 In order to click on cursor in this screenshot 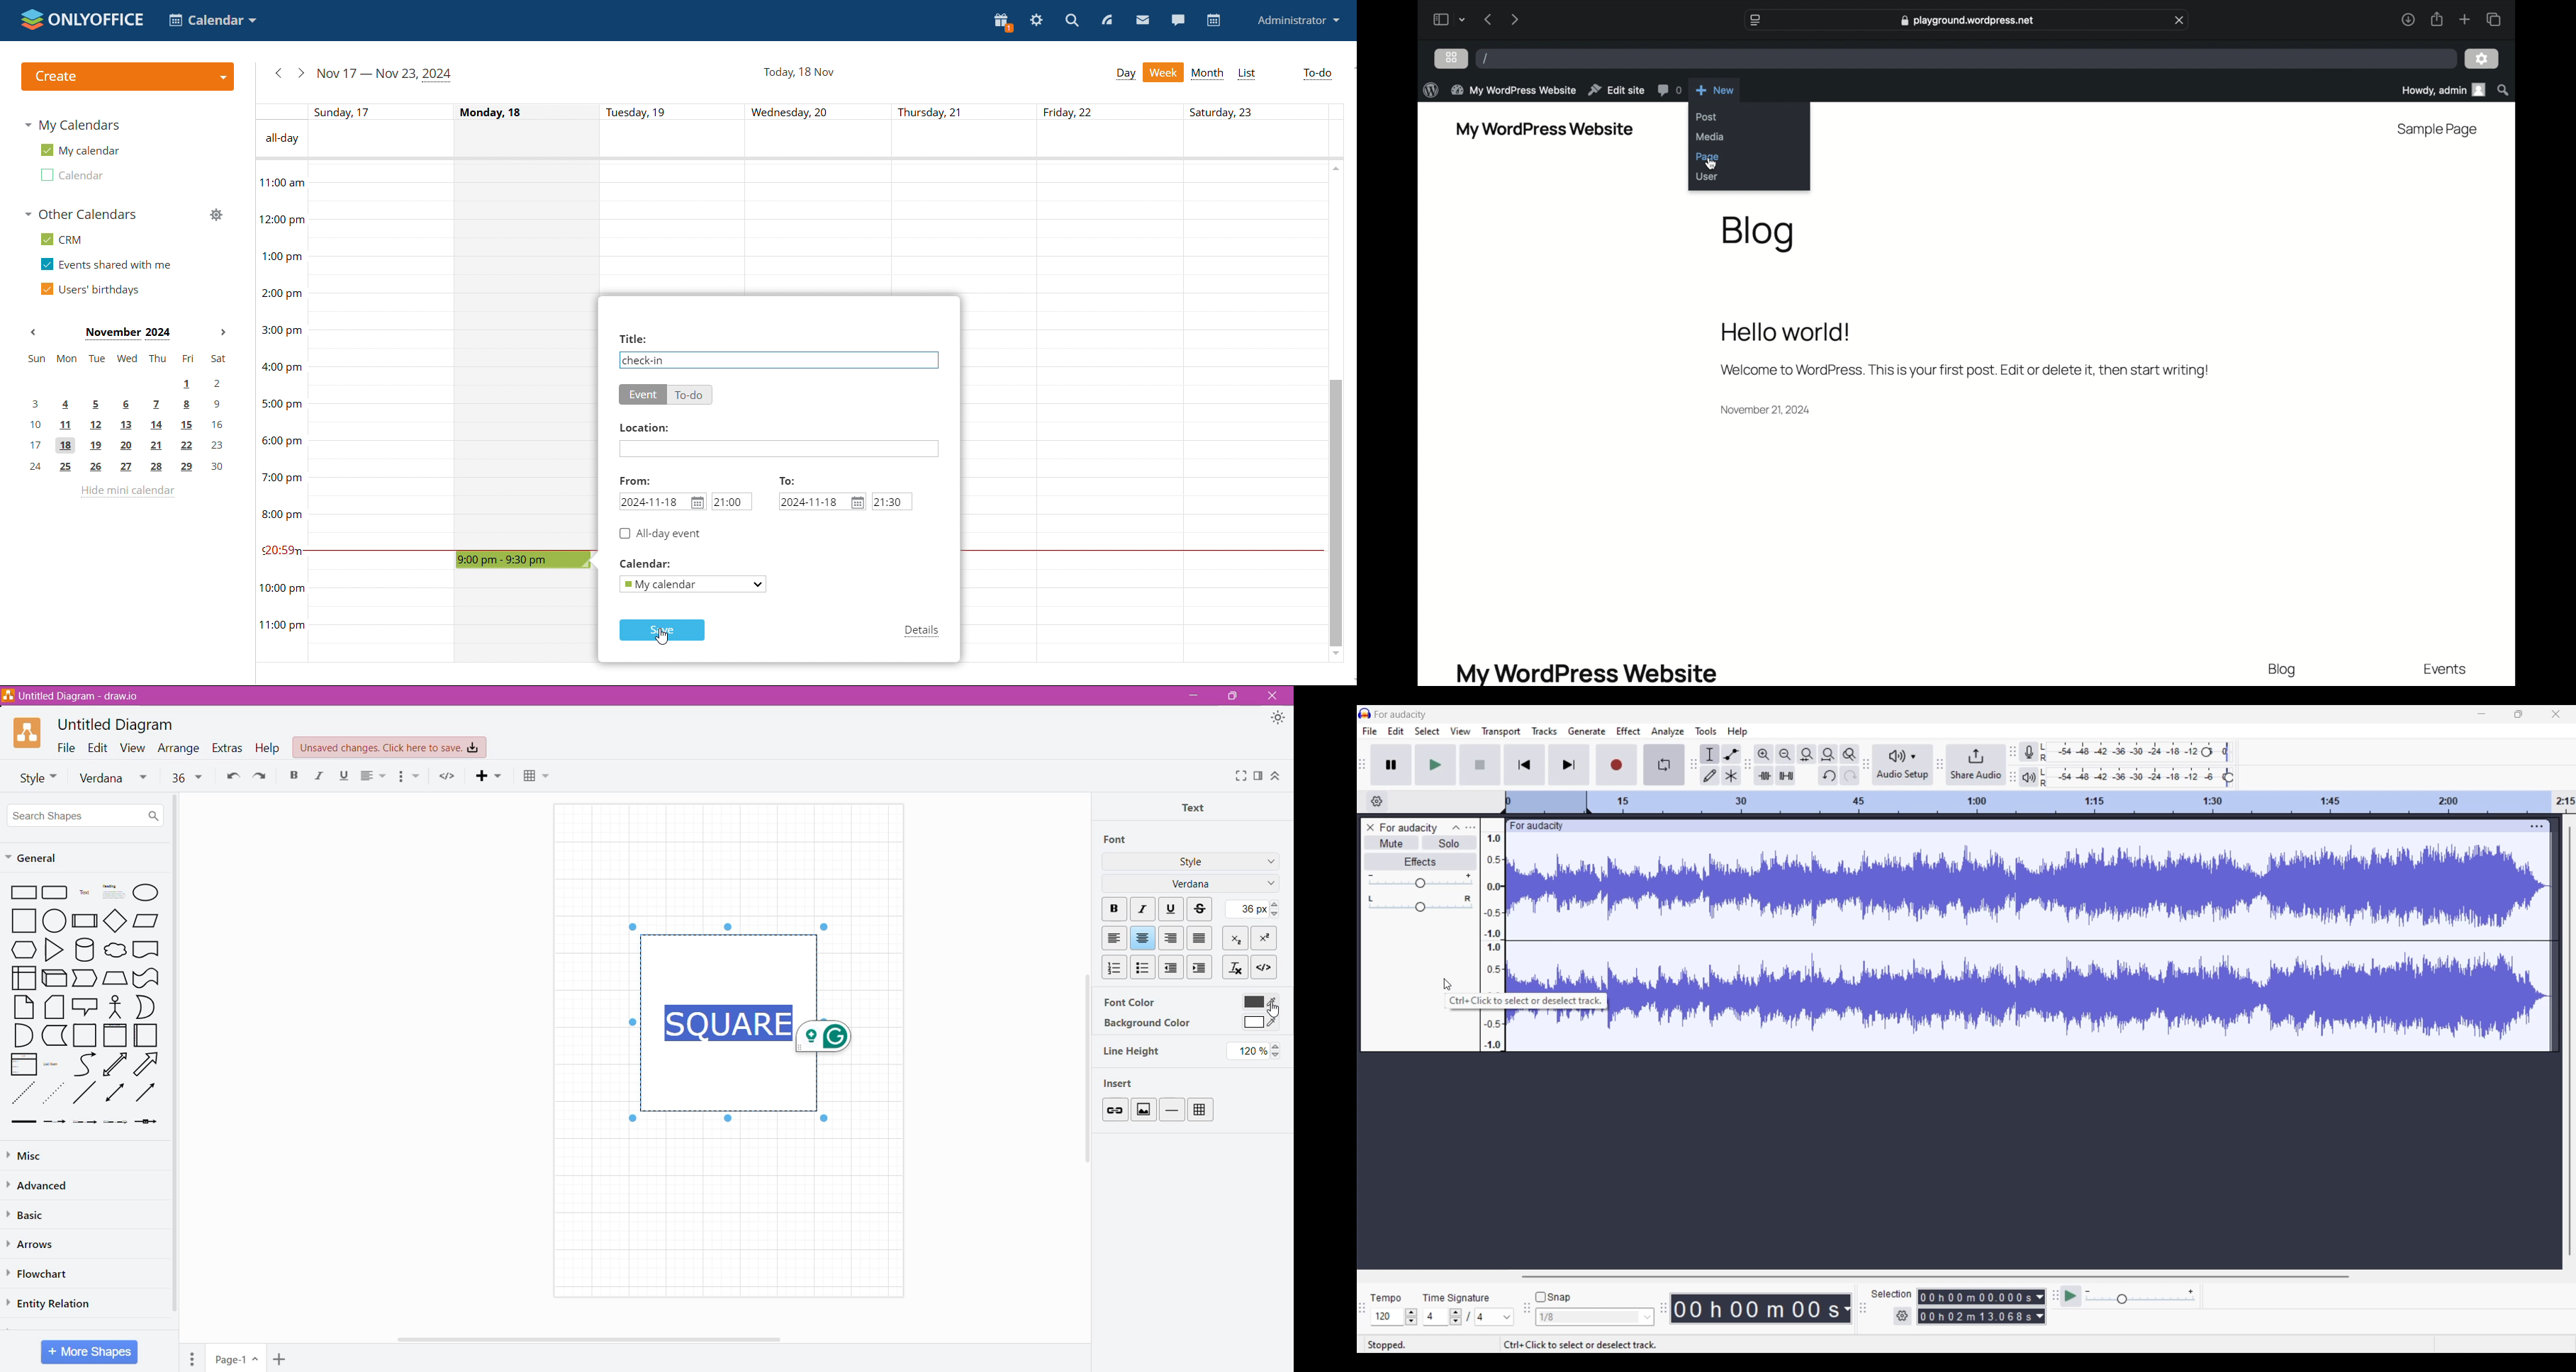, I will do `click(661, 636)`.